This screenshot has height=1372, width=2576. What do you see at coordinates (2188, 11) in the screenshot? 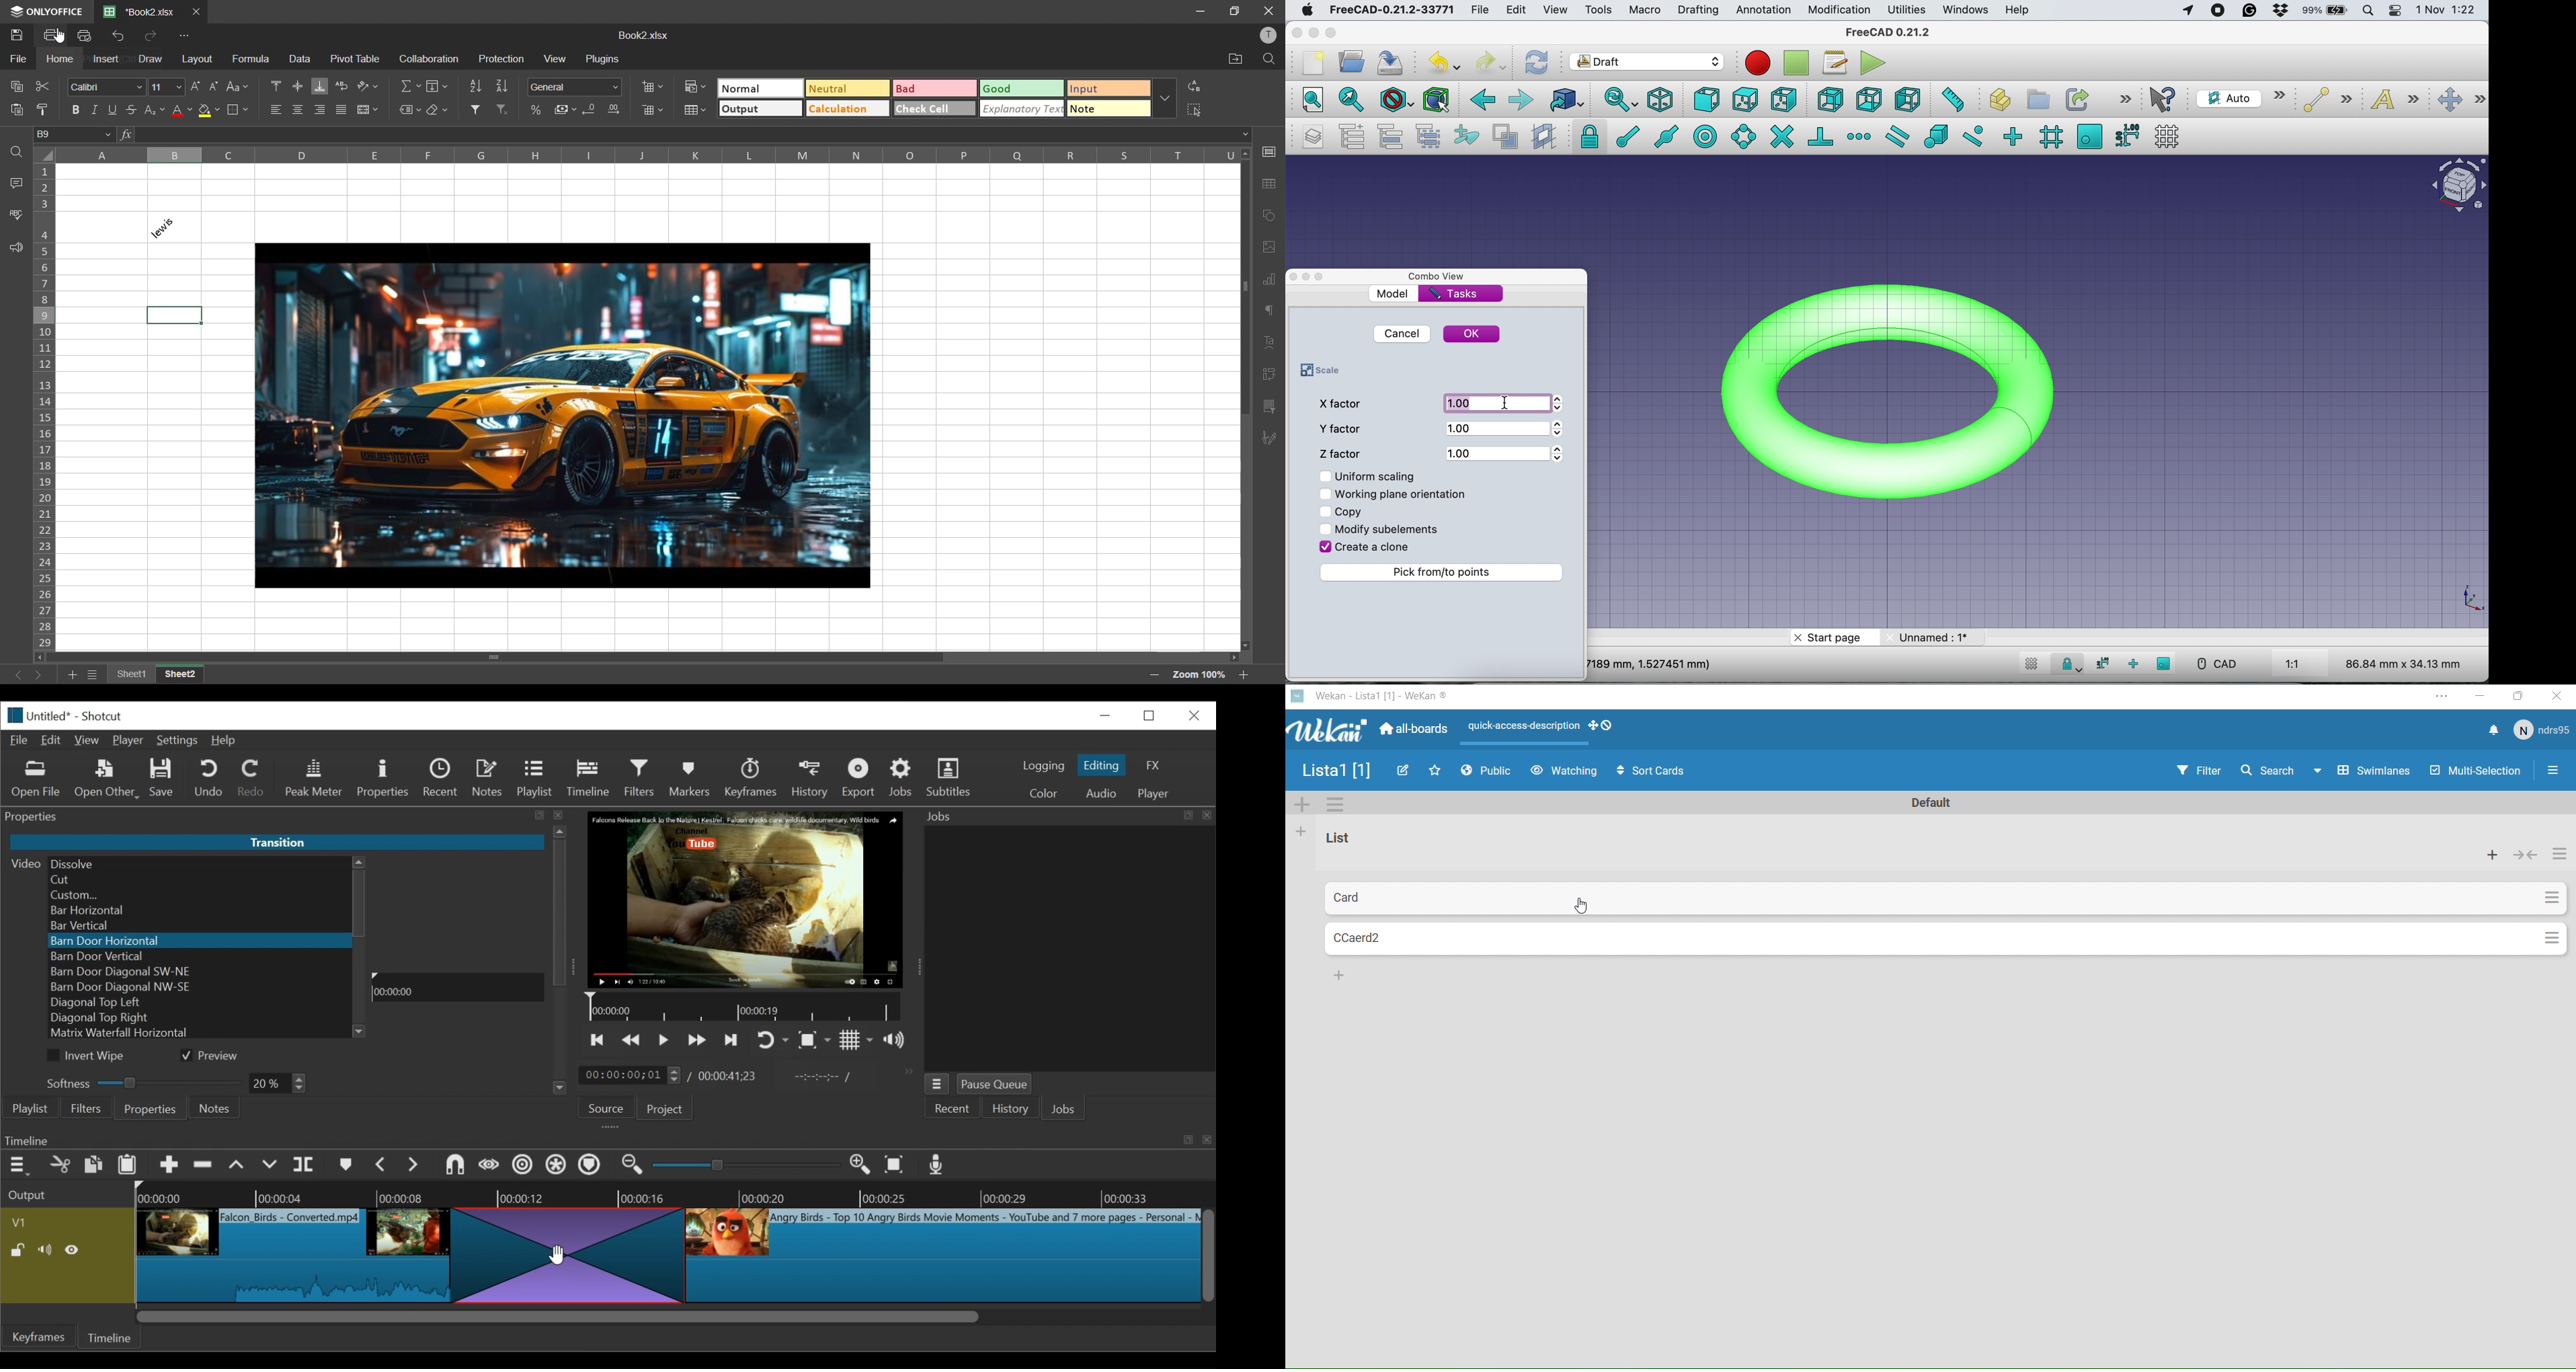
I see `Apps Using Location` at bounding box center [2188, 11].